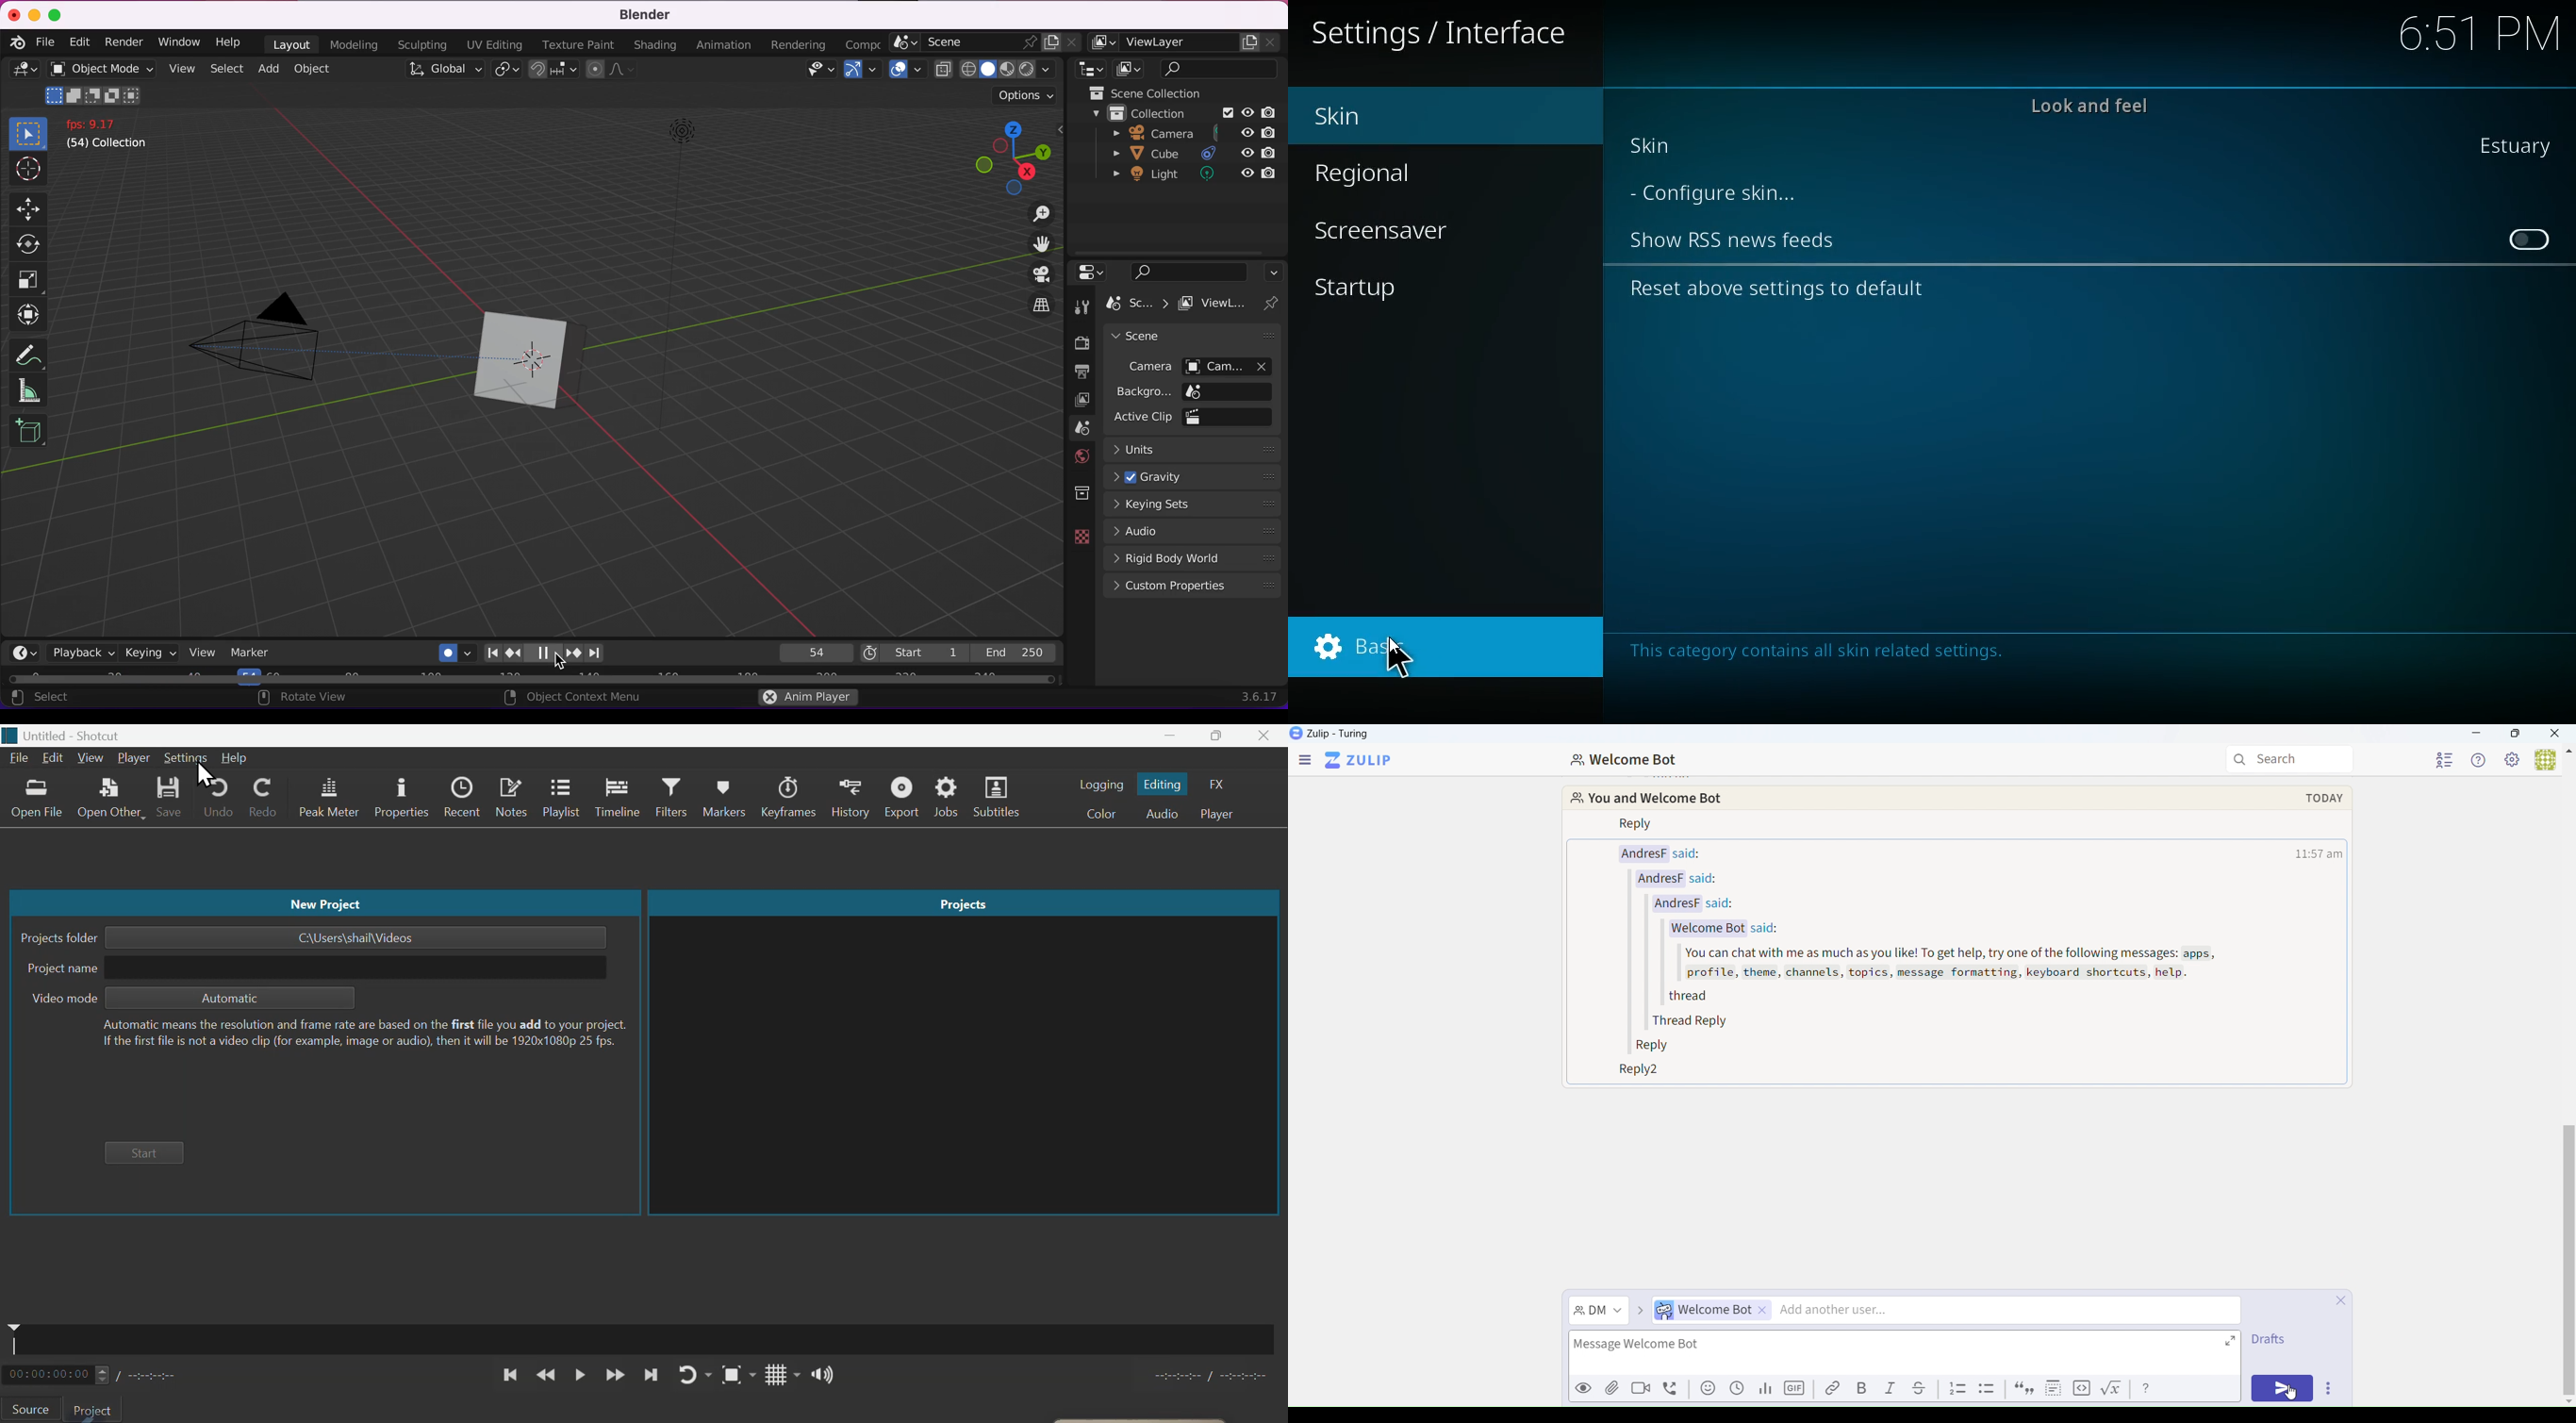 The width and height of the screenshot is (2576, 1428). Describe the element at coordinates (655, 45) in the screenshot. I see `shading` at that location.